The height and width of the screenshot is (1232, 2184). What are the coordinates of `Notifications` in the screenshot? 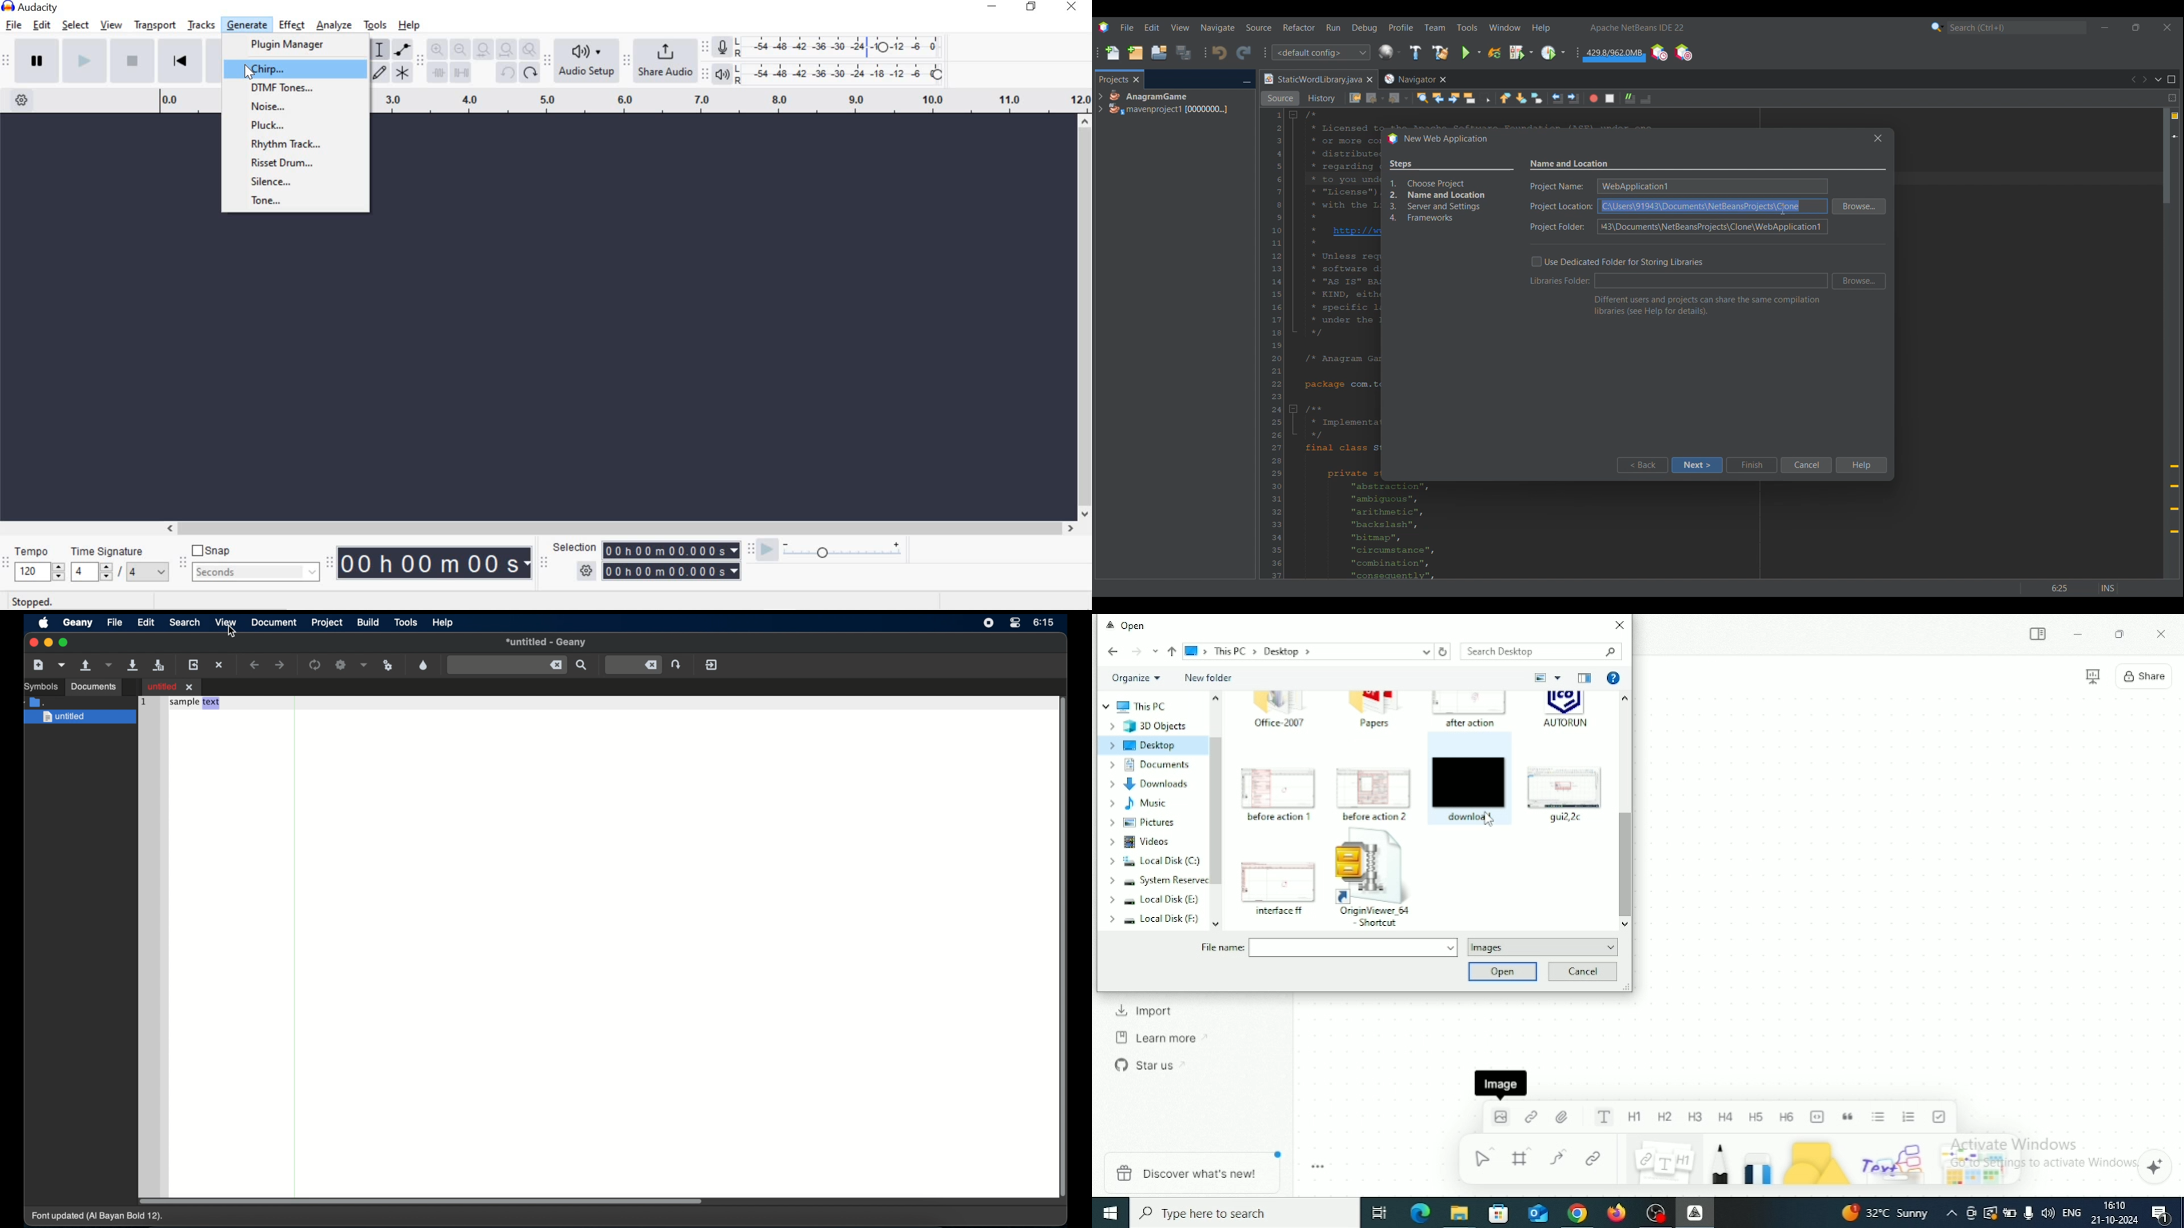 It's located at (2163, 1214).